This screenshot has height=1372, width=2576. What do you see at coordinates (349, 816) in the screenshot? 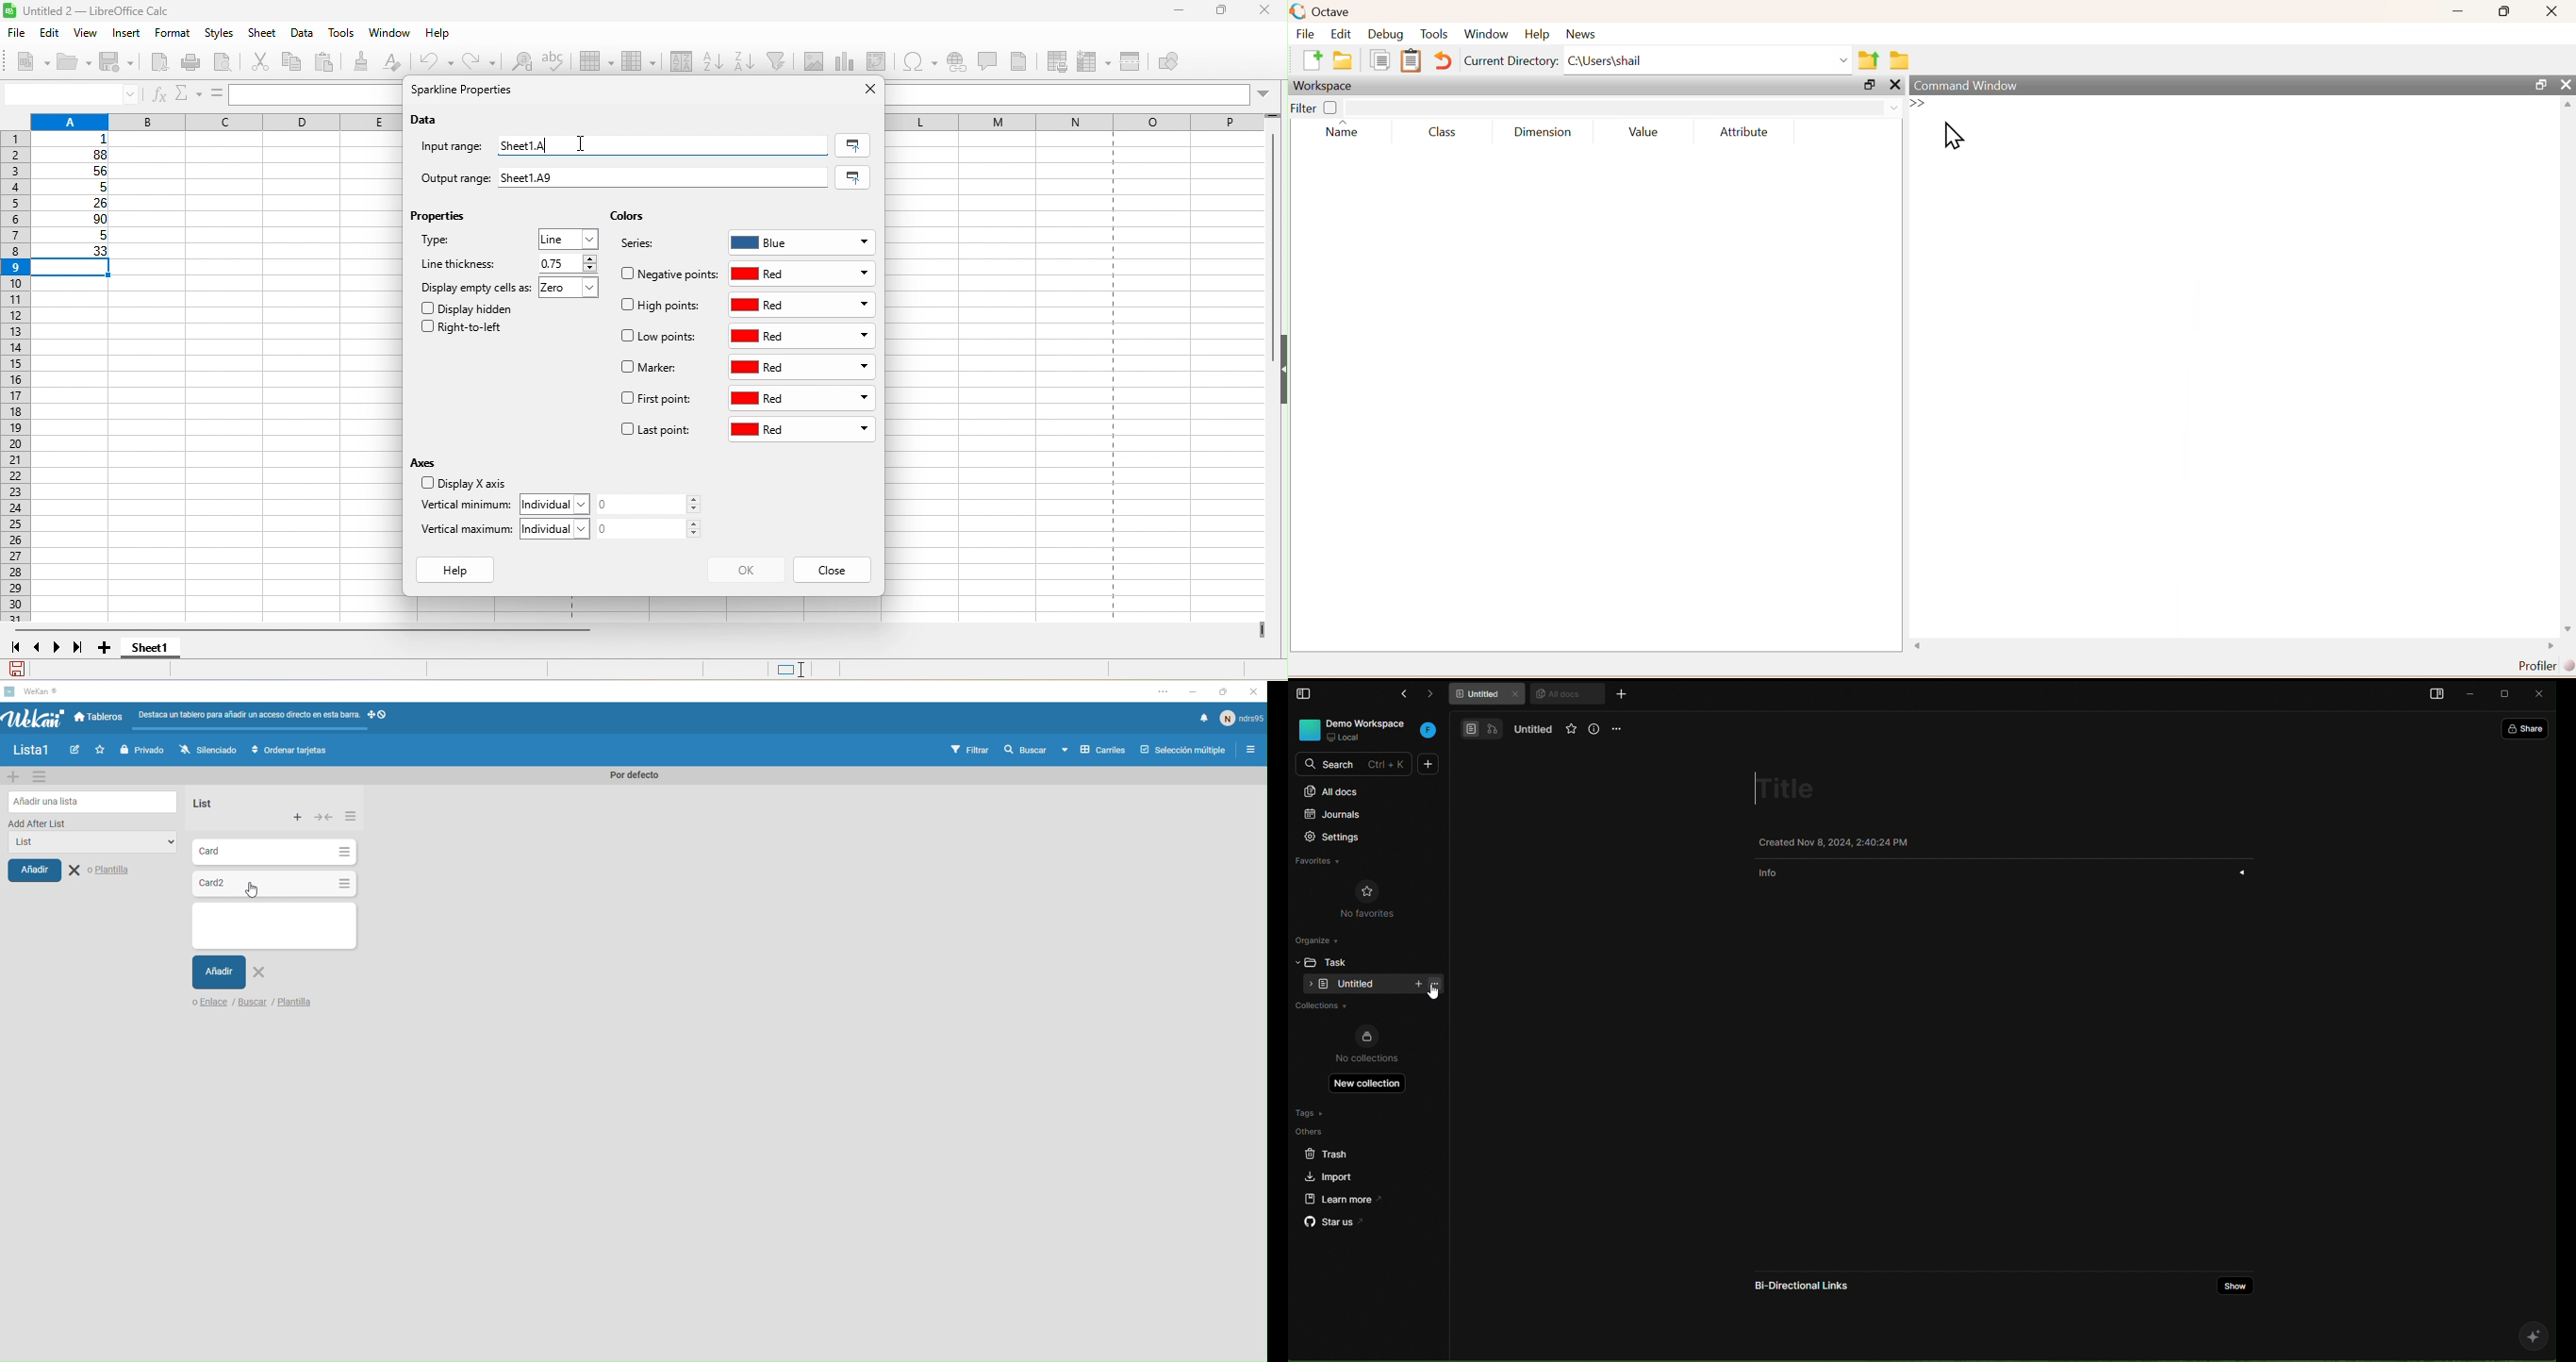
I see `Options` at bounding box center [349, 816].